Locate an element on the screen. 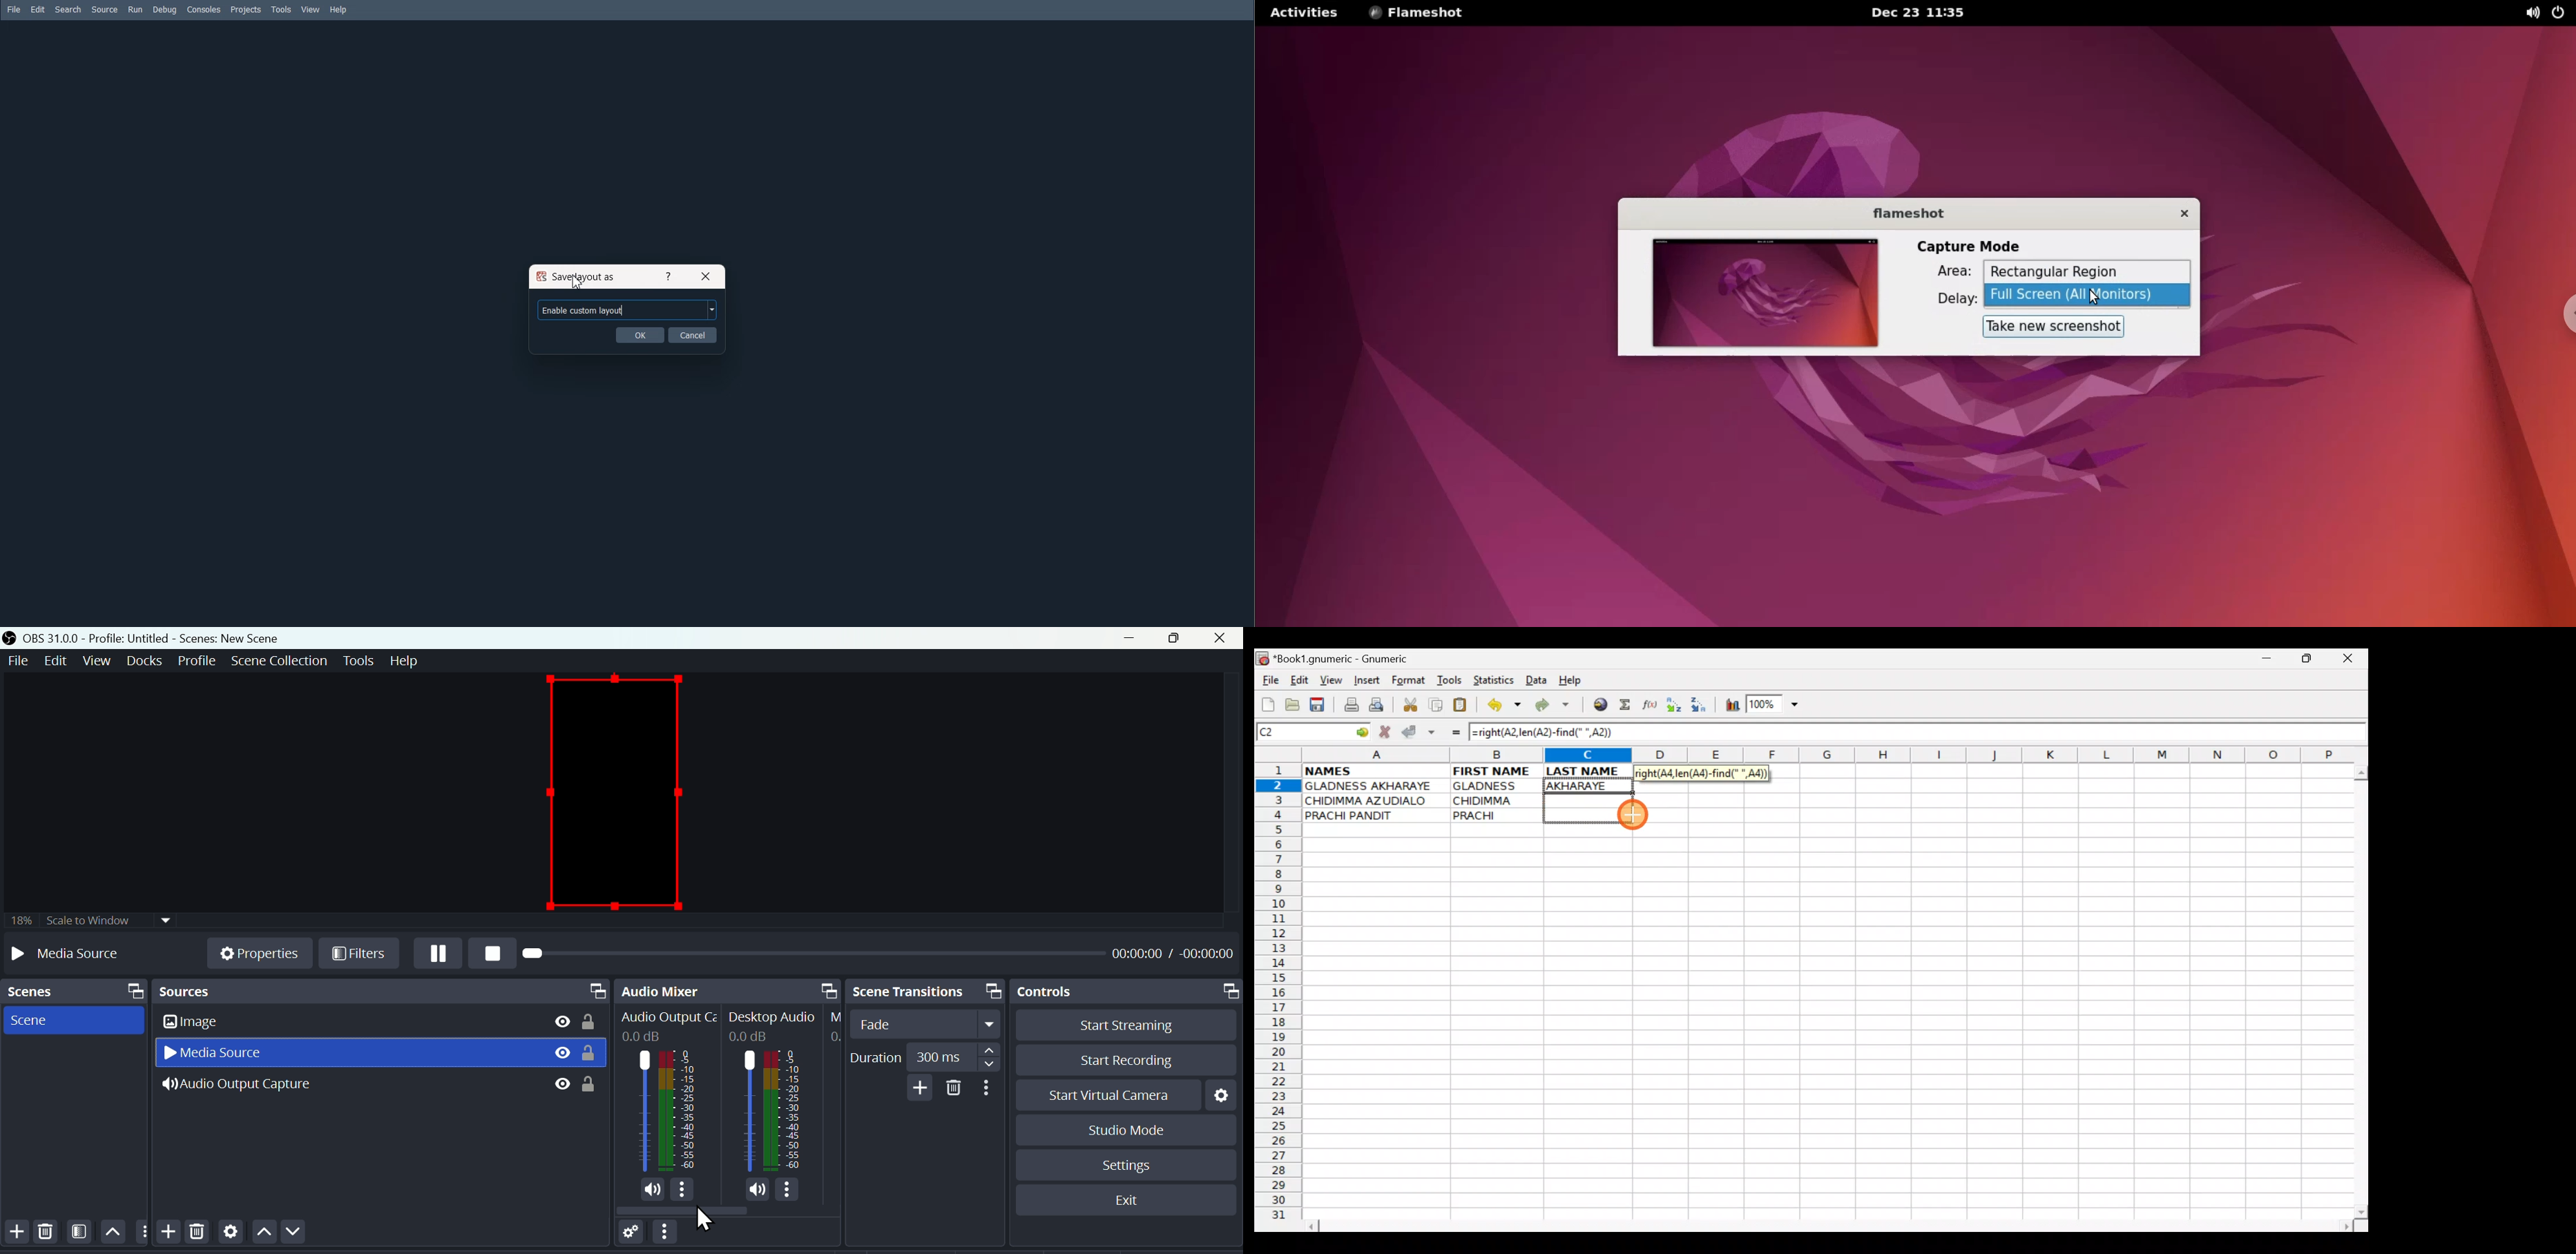 This screenshot has width=2576, height=1260. Settings is located at coordinates (632, 1235).